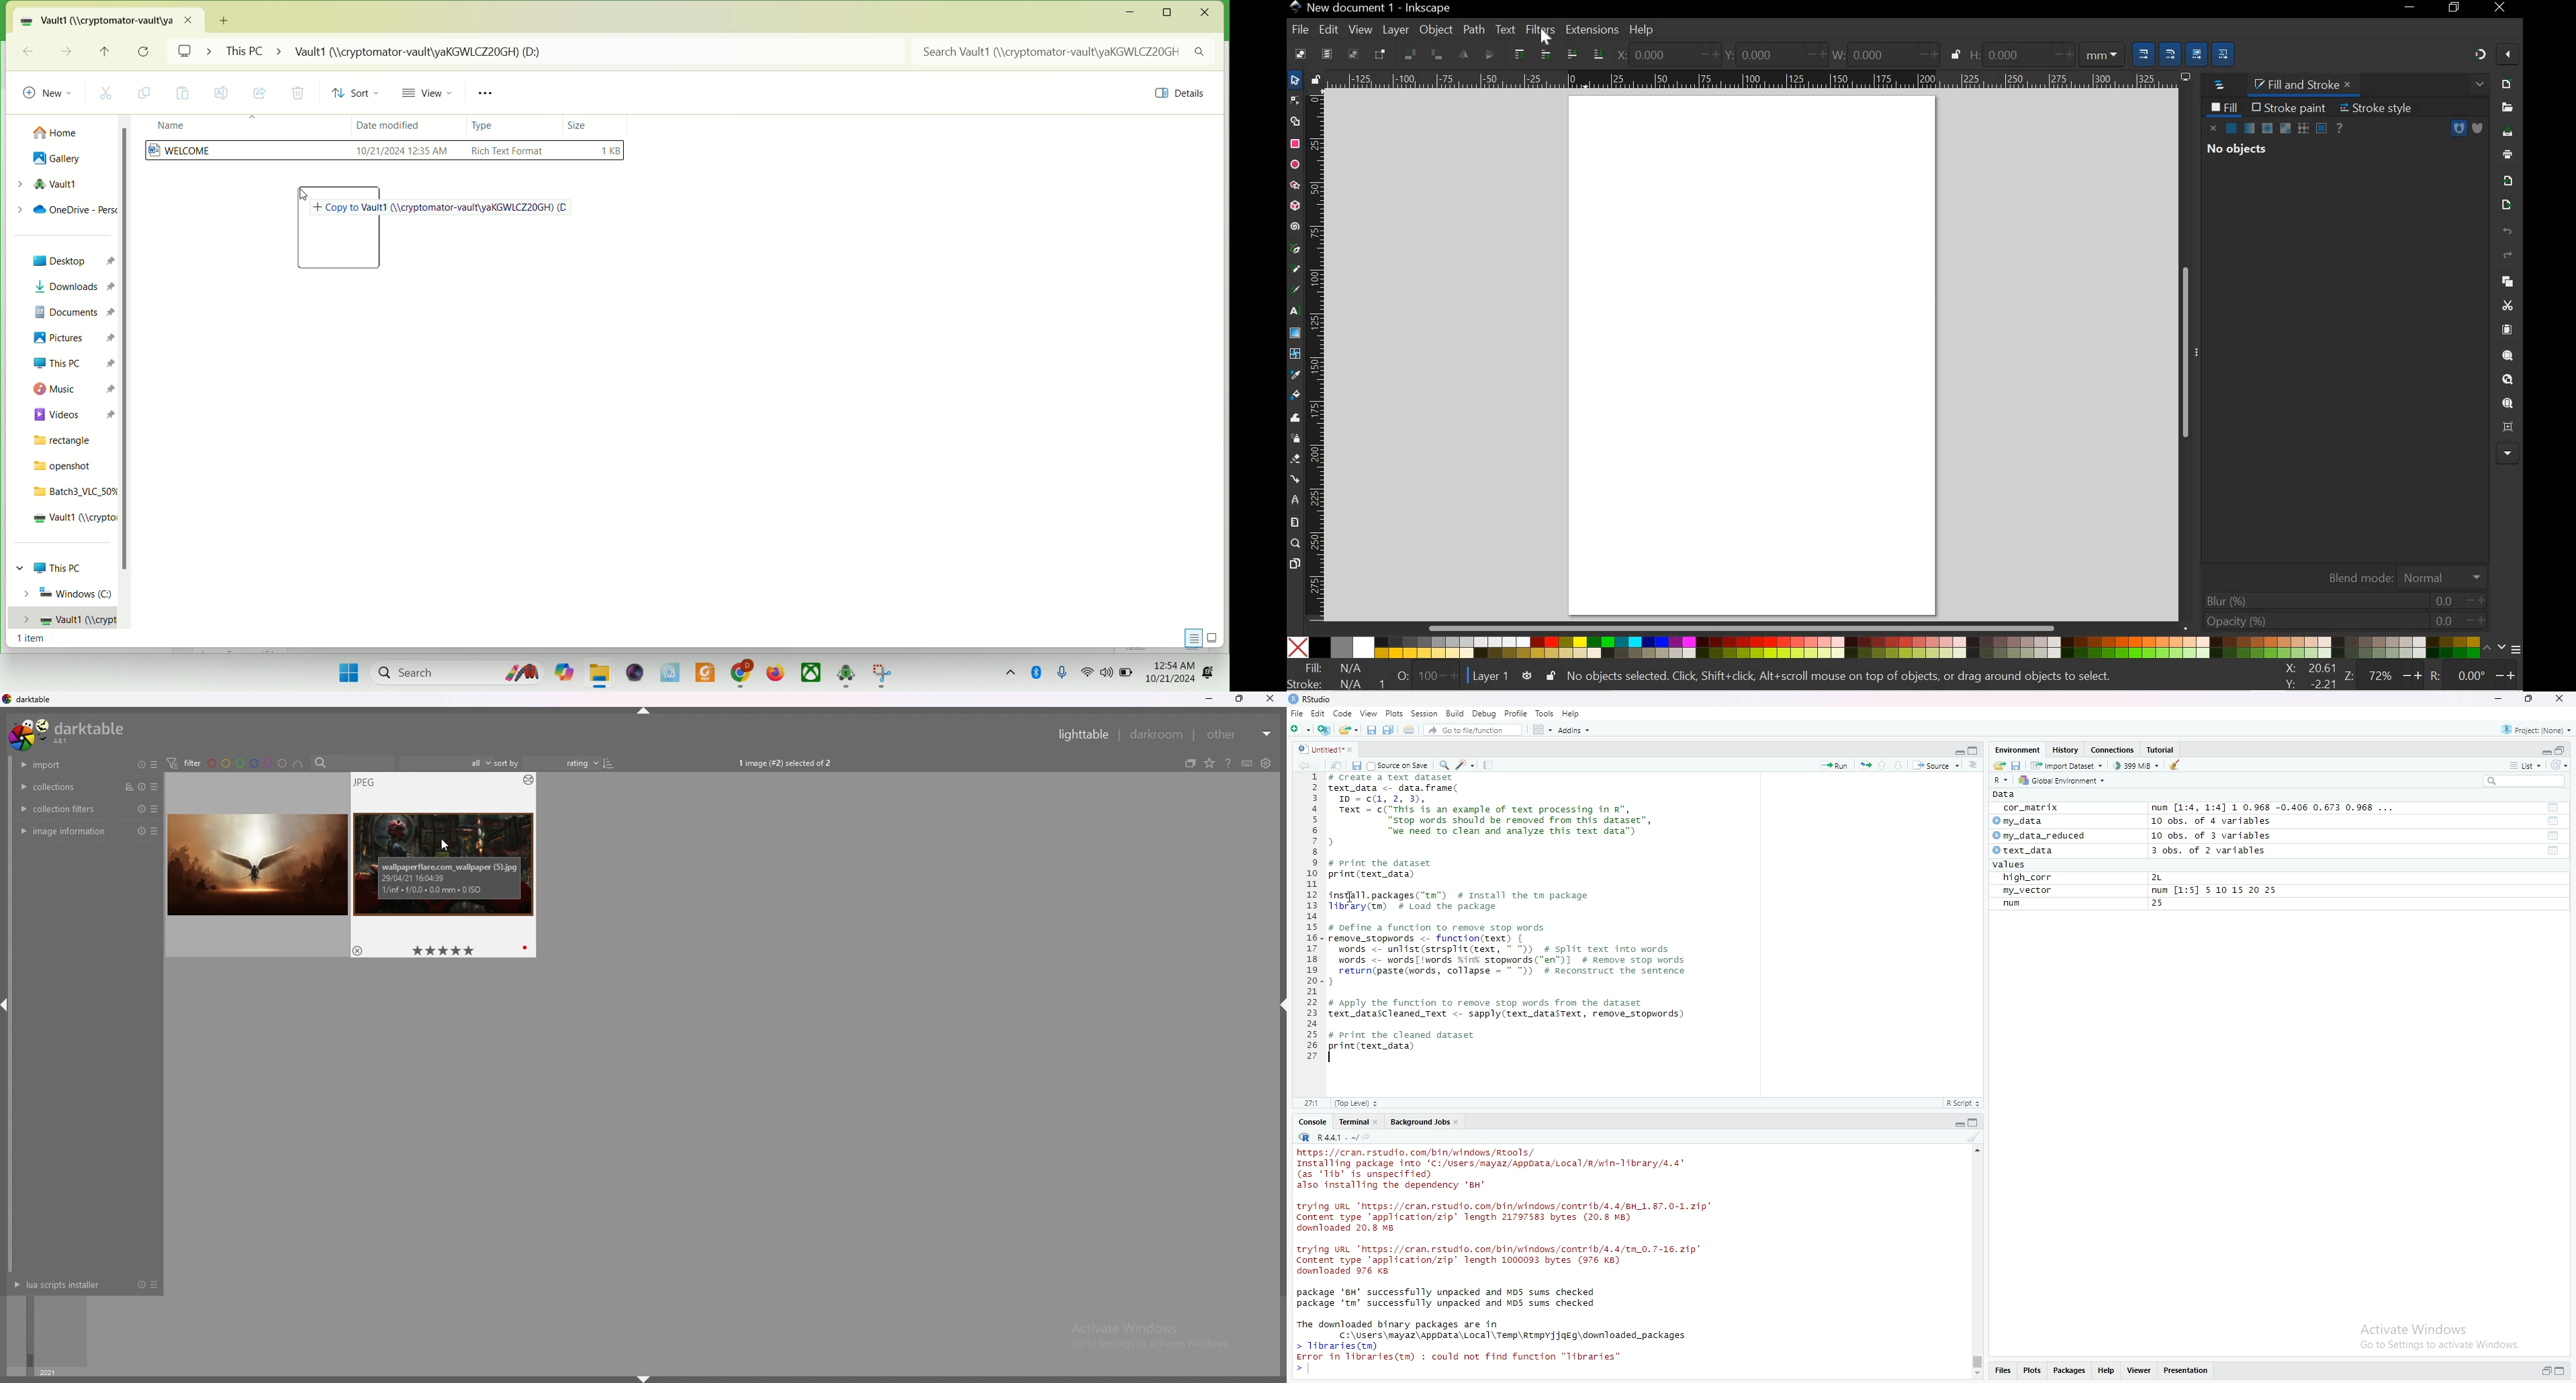 The width and height of the screenshot is (2576, 1400). What do you see at coordinates (1521, 1261) in the screenshot?
I see `console log` at bounding box center [1521, 1261].